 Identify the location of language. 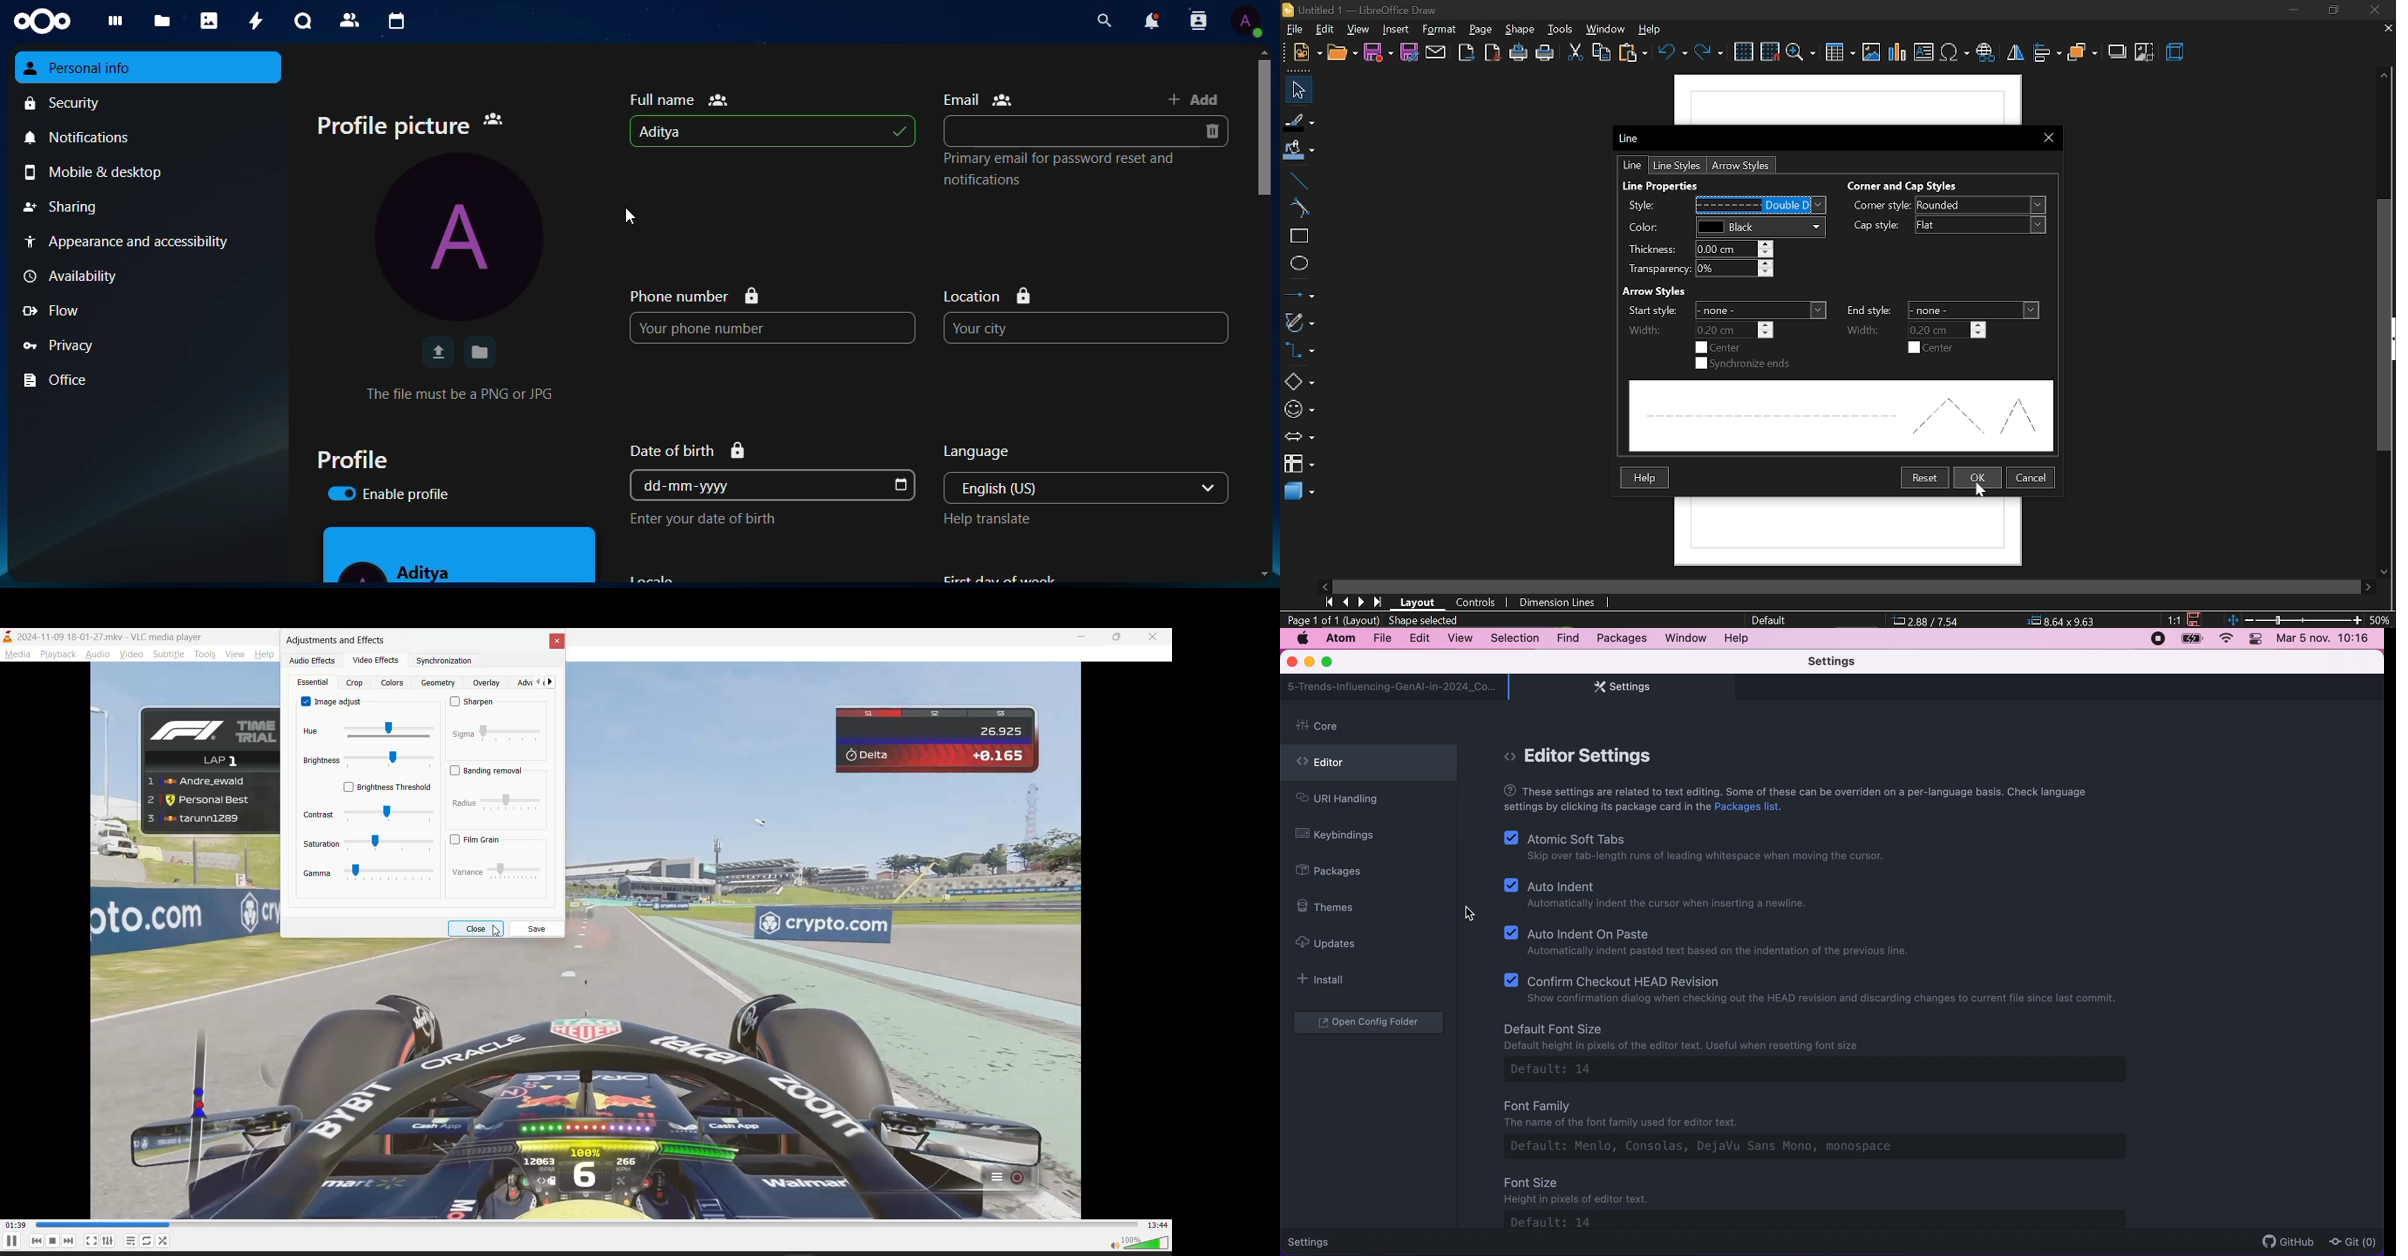
(978, 453).